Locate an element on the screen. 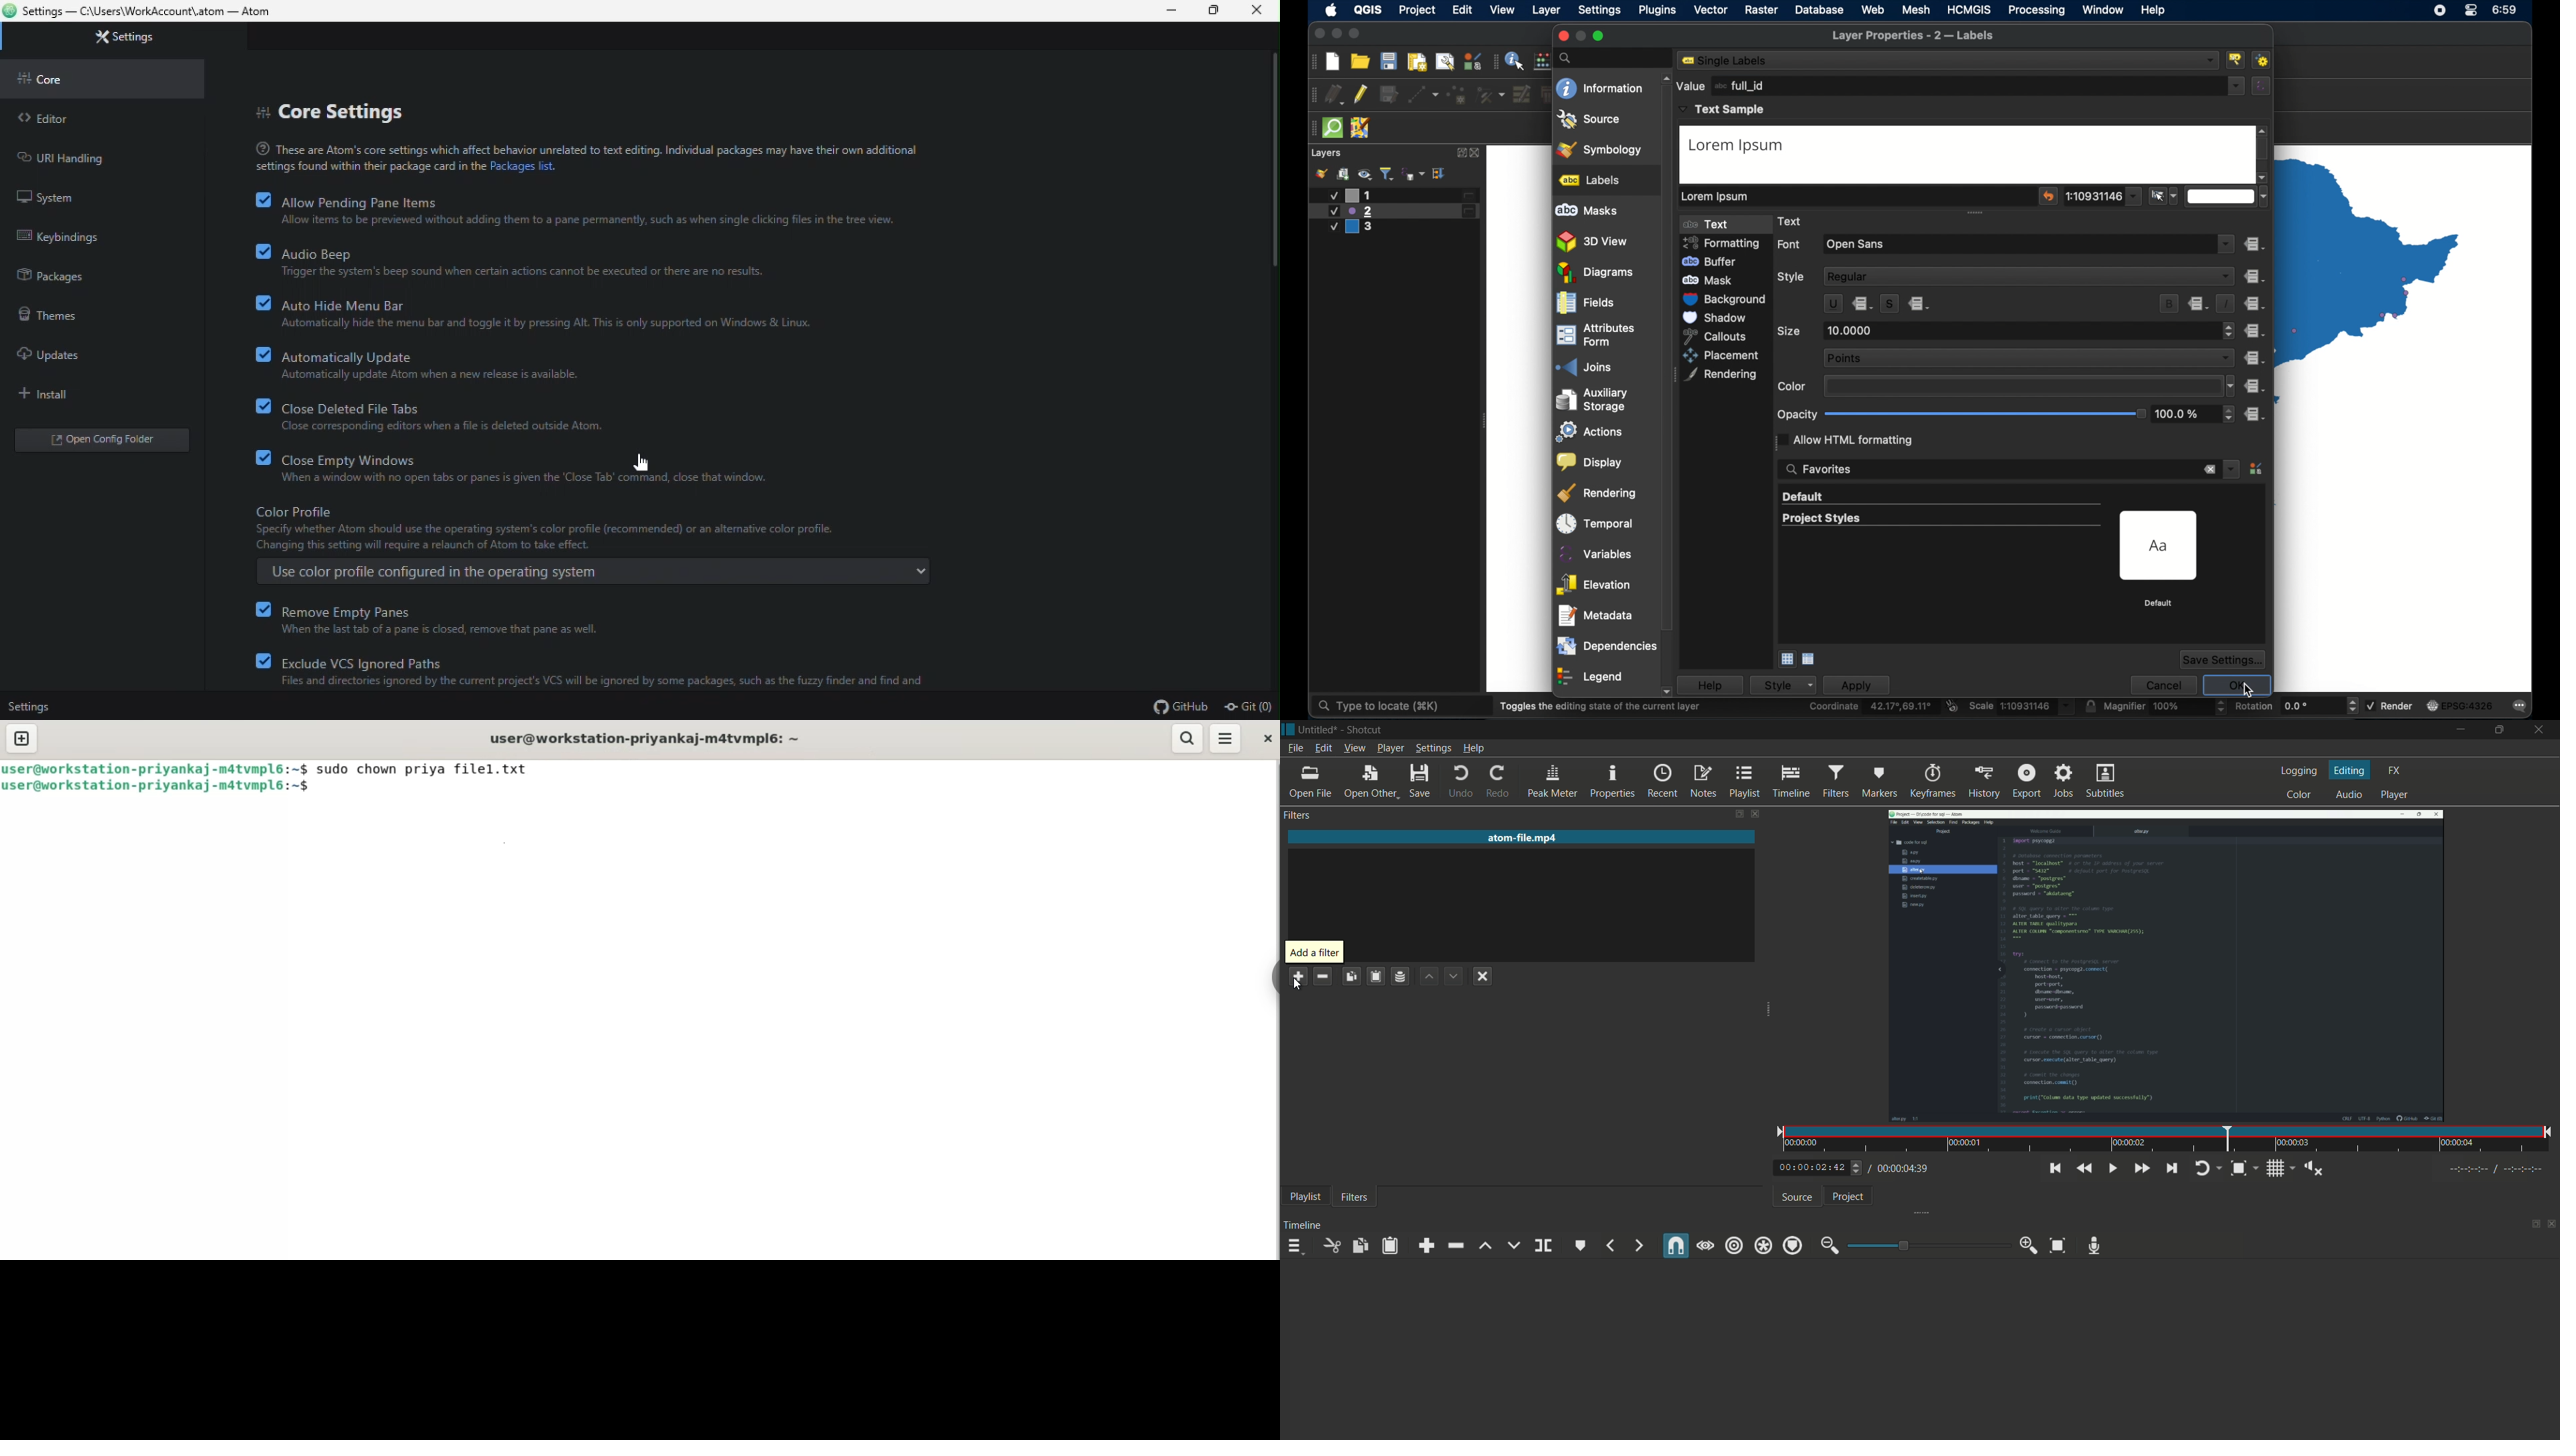  data defined override is located at coordinates (2255, 304).